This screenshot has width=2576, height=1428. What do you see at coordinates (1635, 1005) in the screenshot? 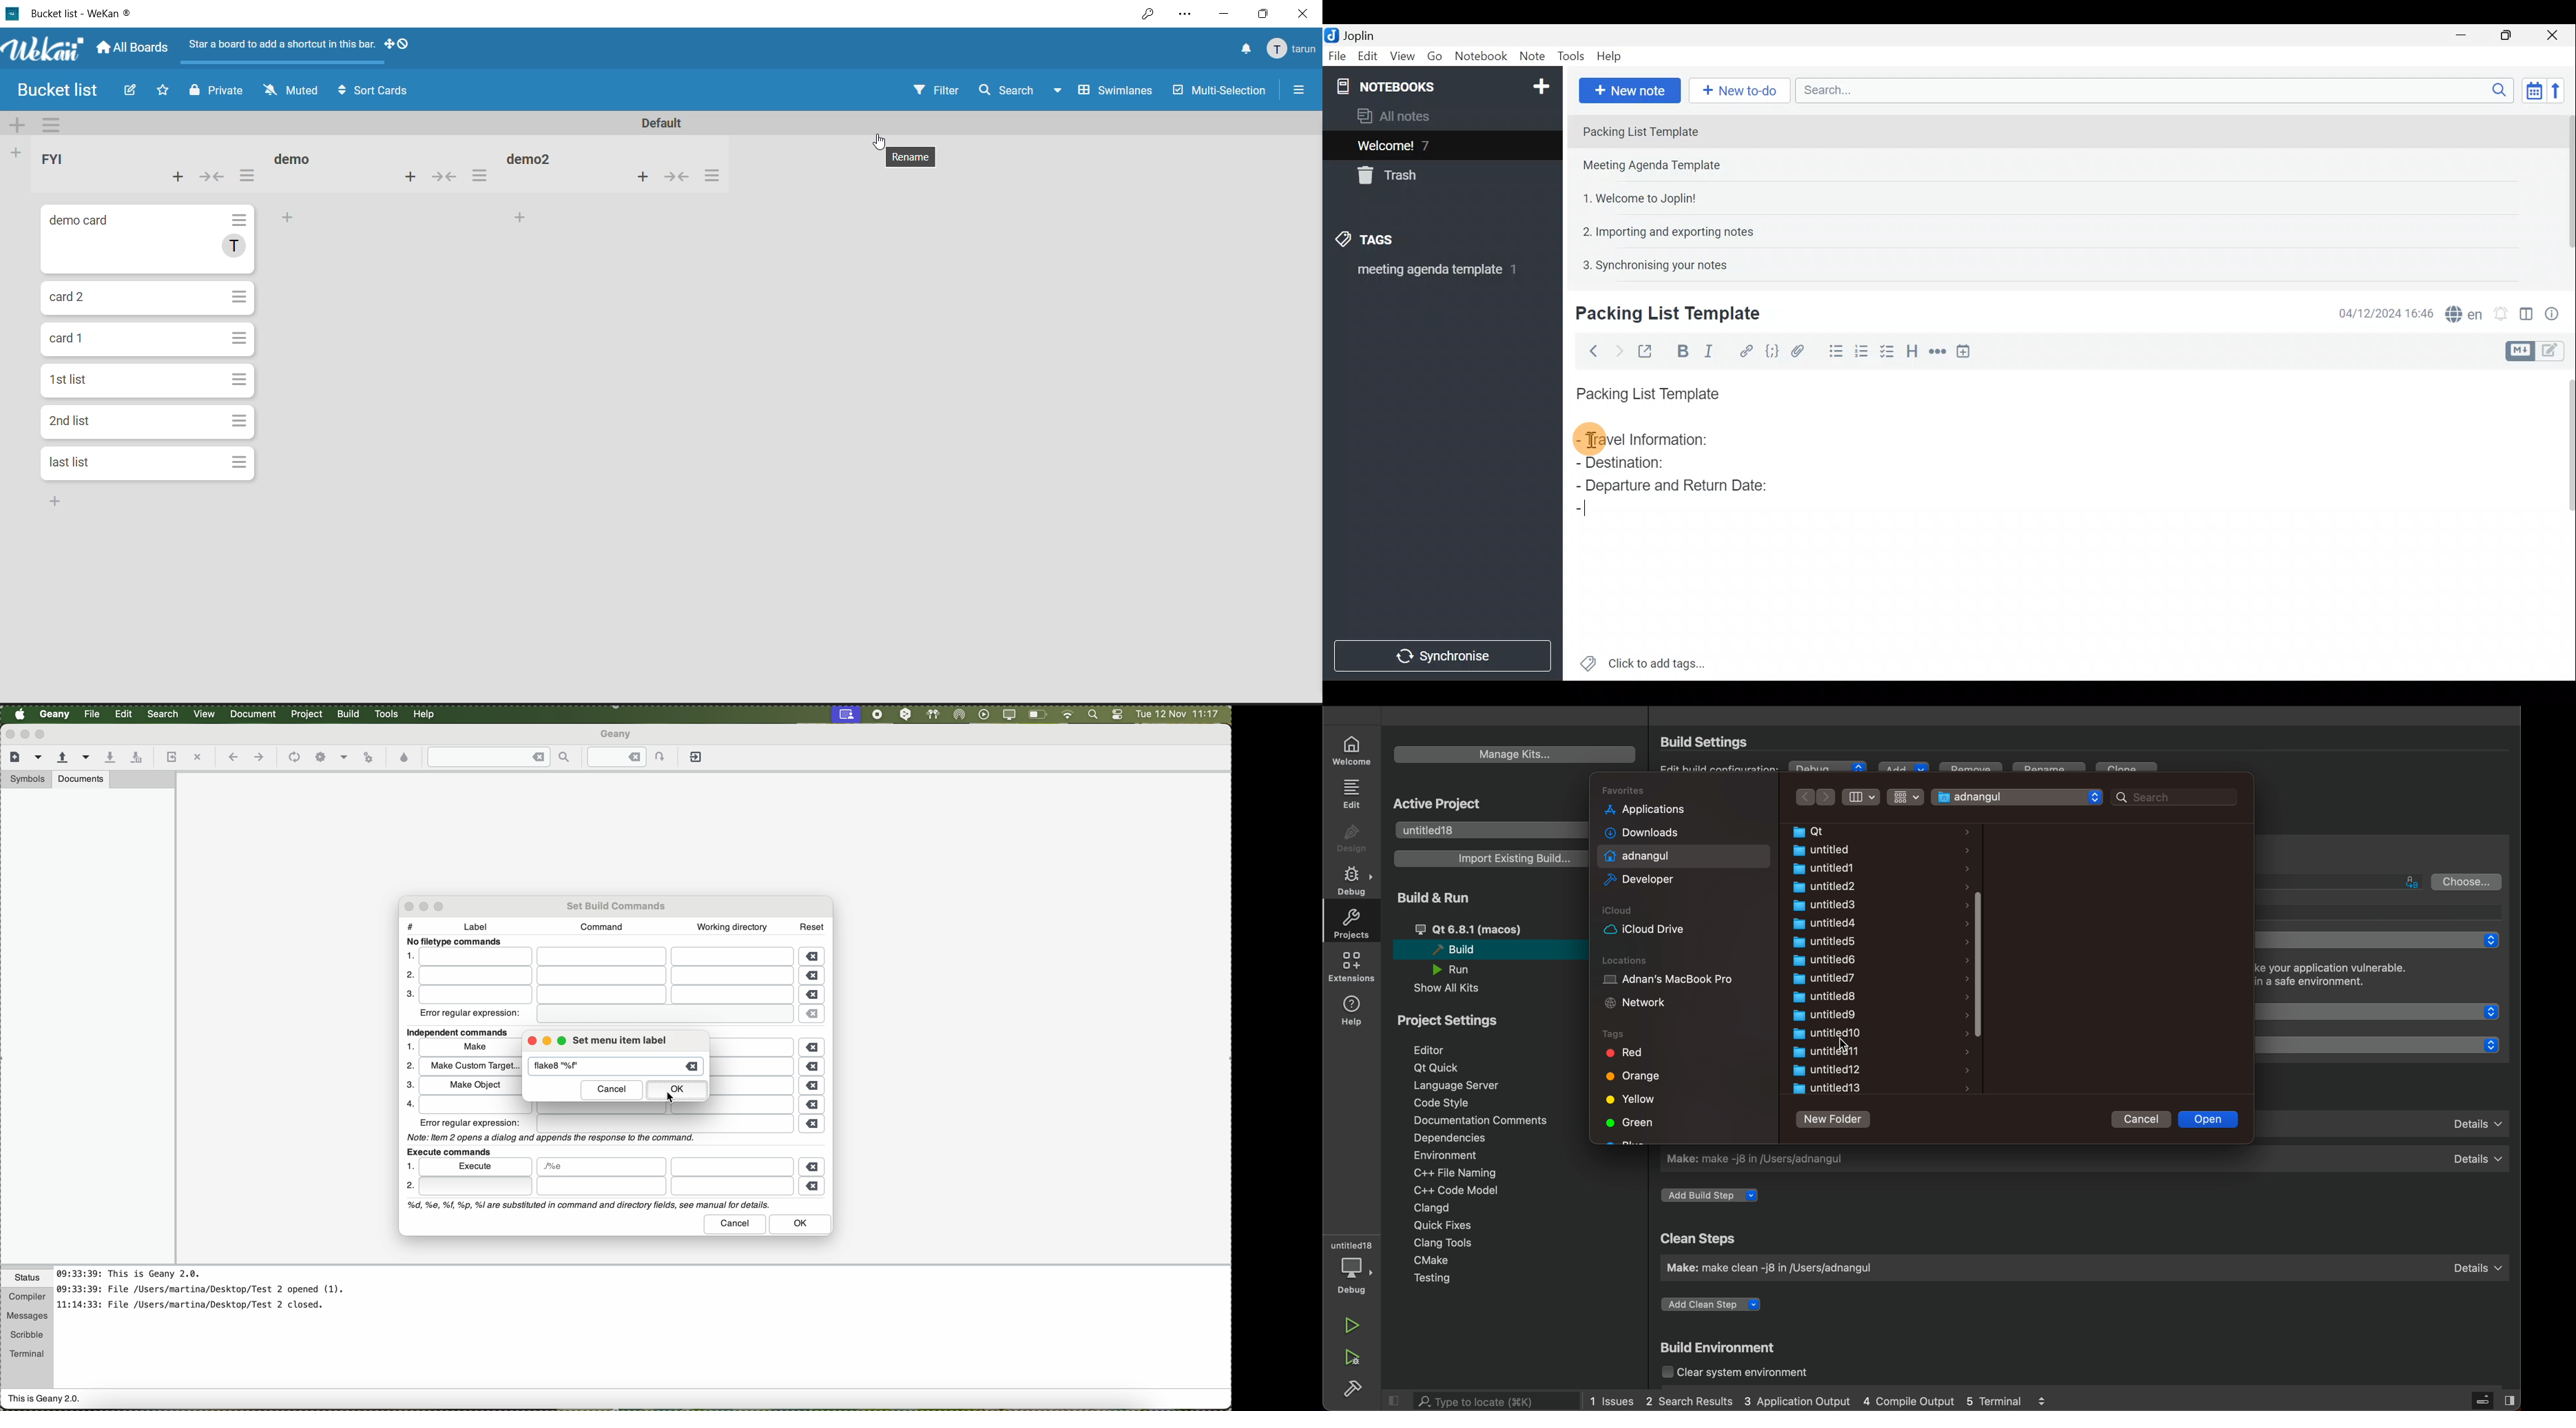
I see `Network` at bounding box center [1635, 1005].